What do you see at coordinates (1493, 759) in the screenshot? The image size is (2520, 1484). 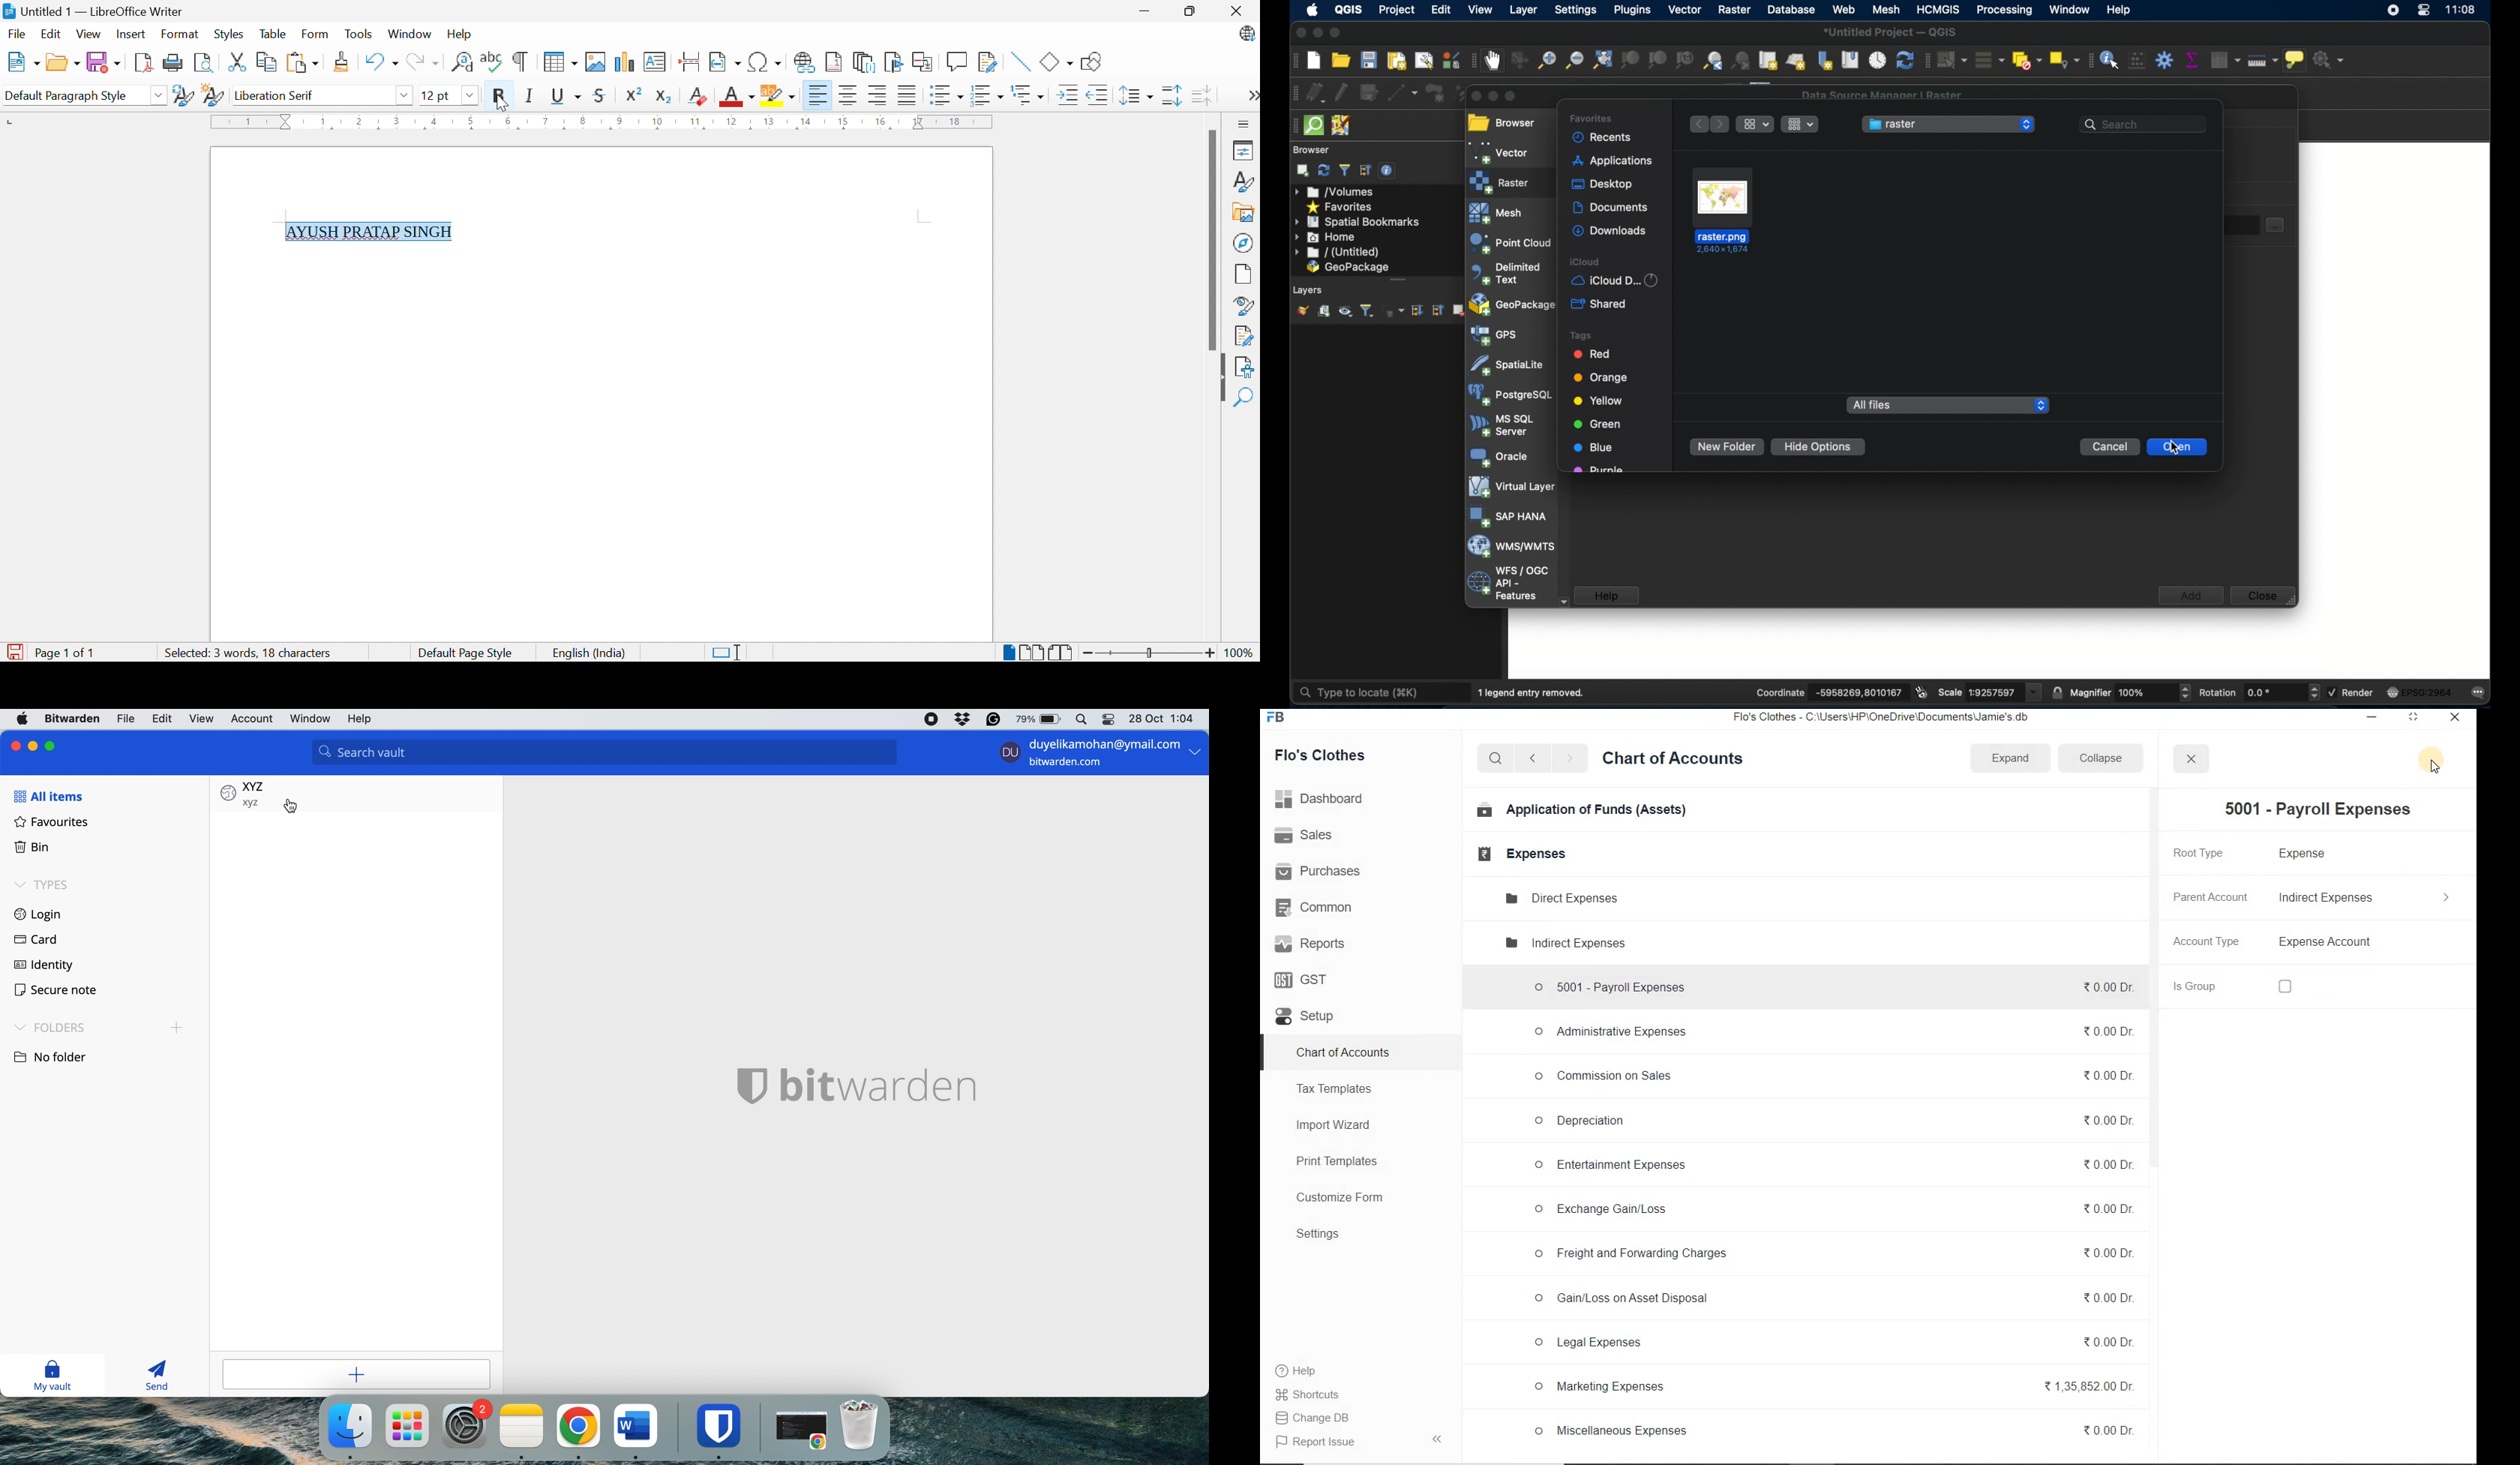 I see `search` at bounding box center [1493, 759].